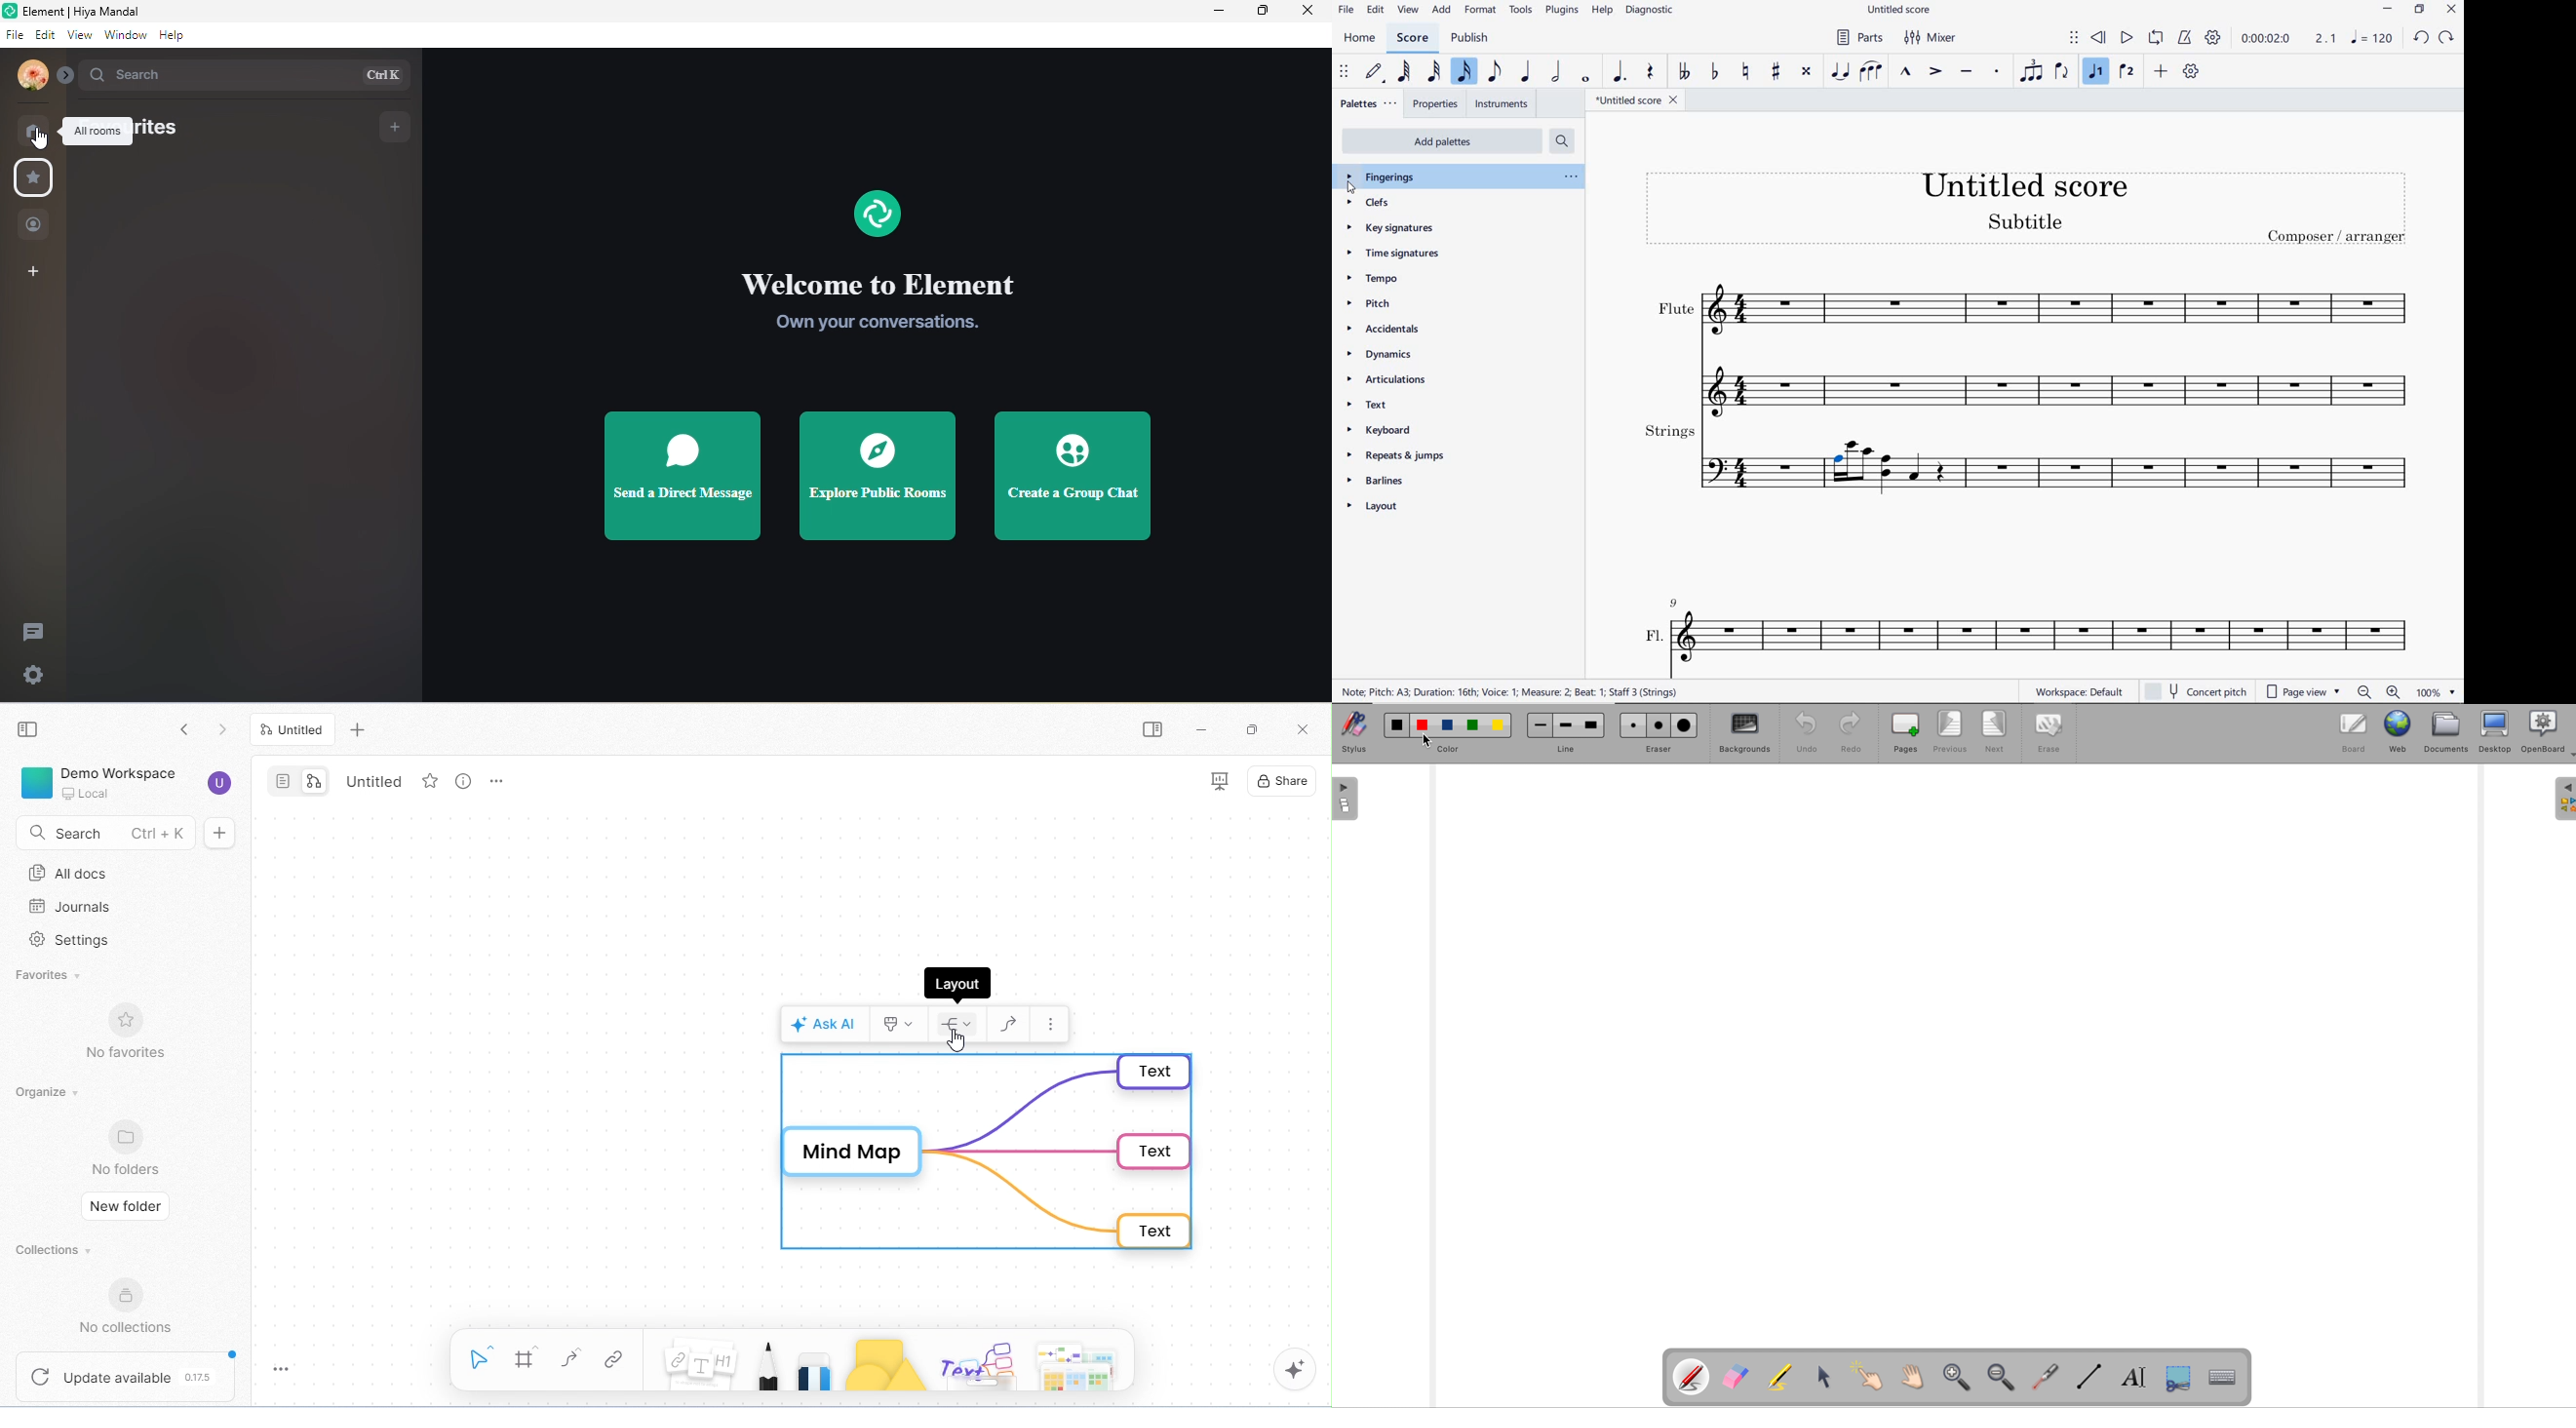 The width and height of the screenshot is (2576, 1428). Describe the element at coordinates (2397, 733) in the screenshot. I see `web` at that location.